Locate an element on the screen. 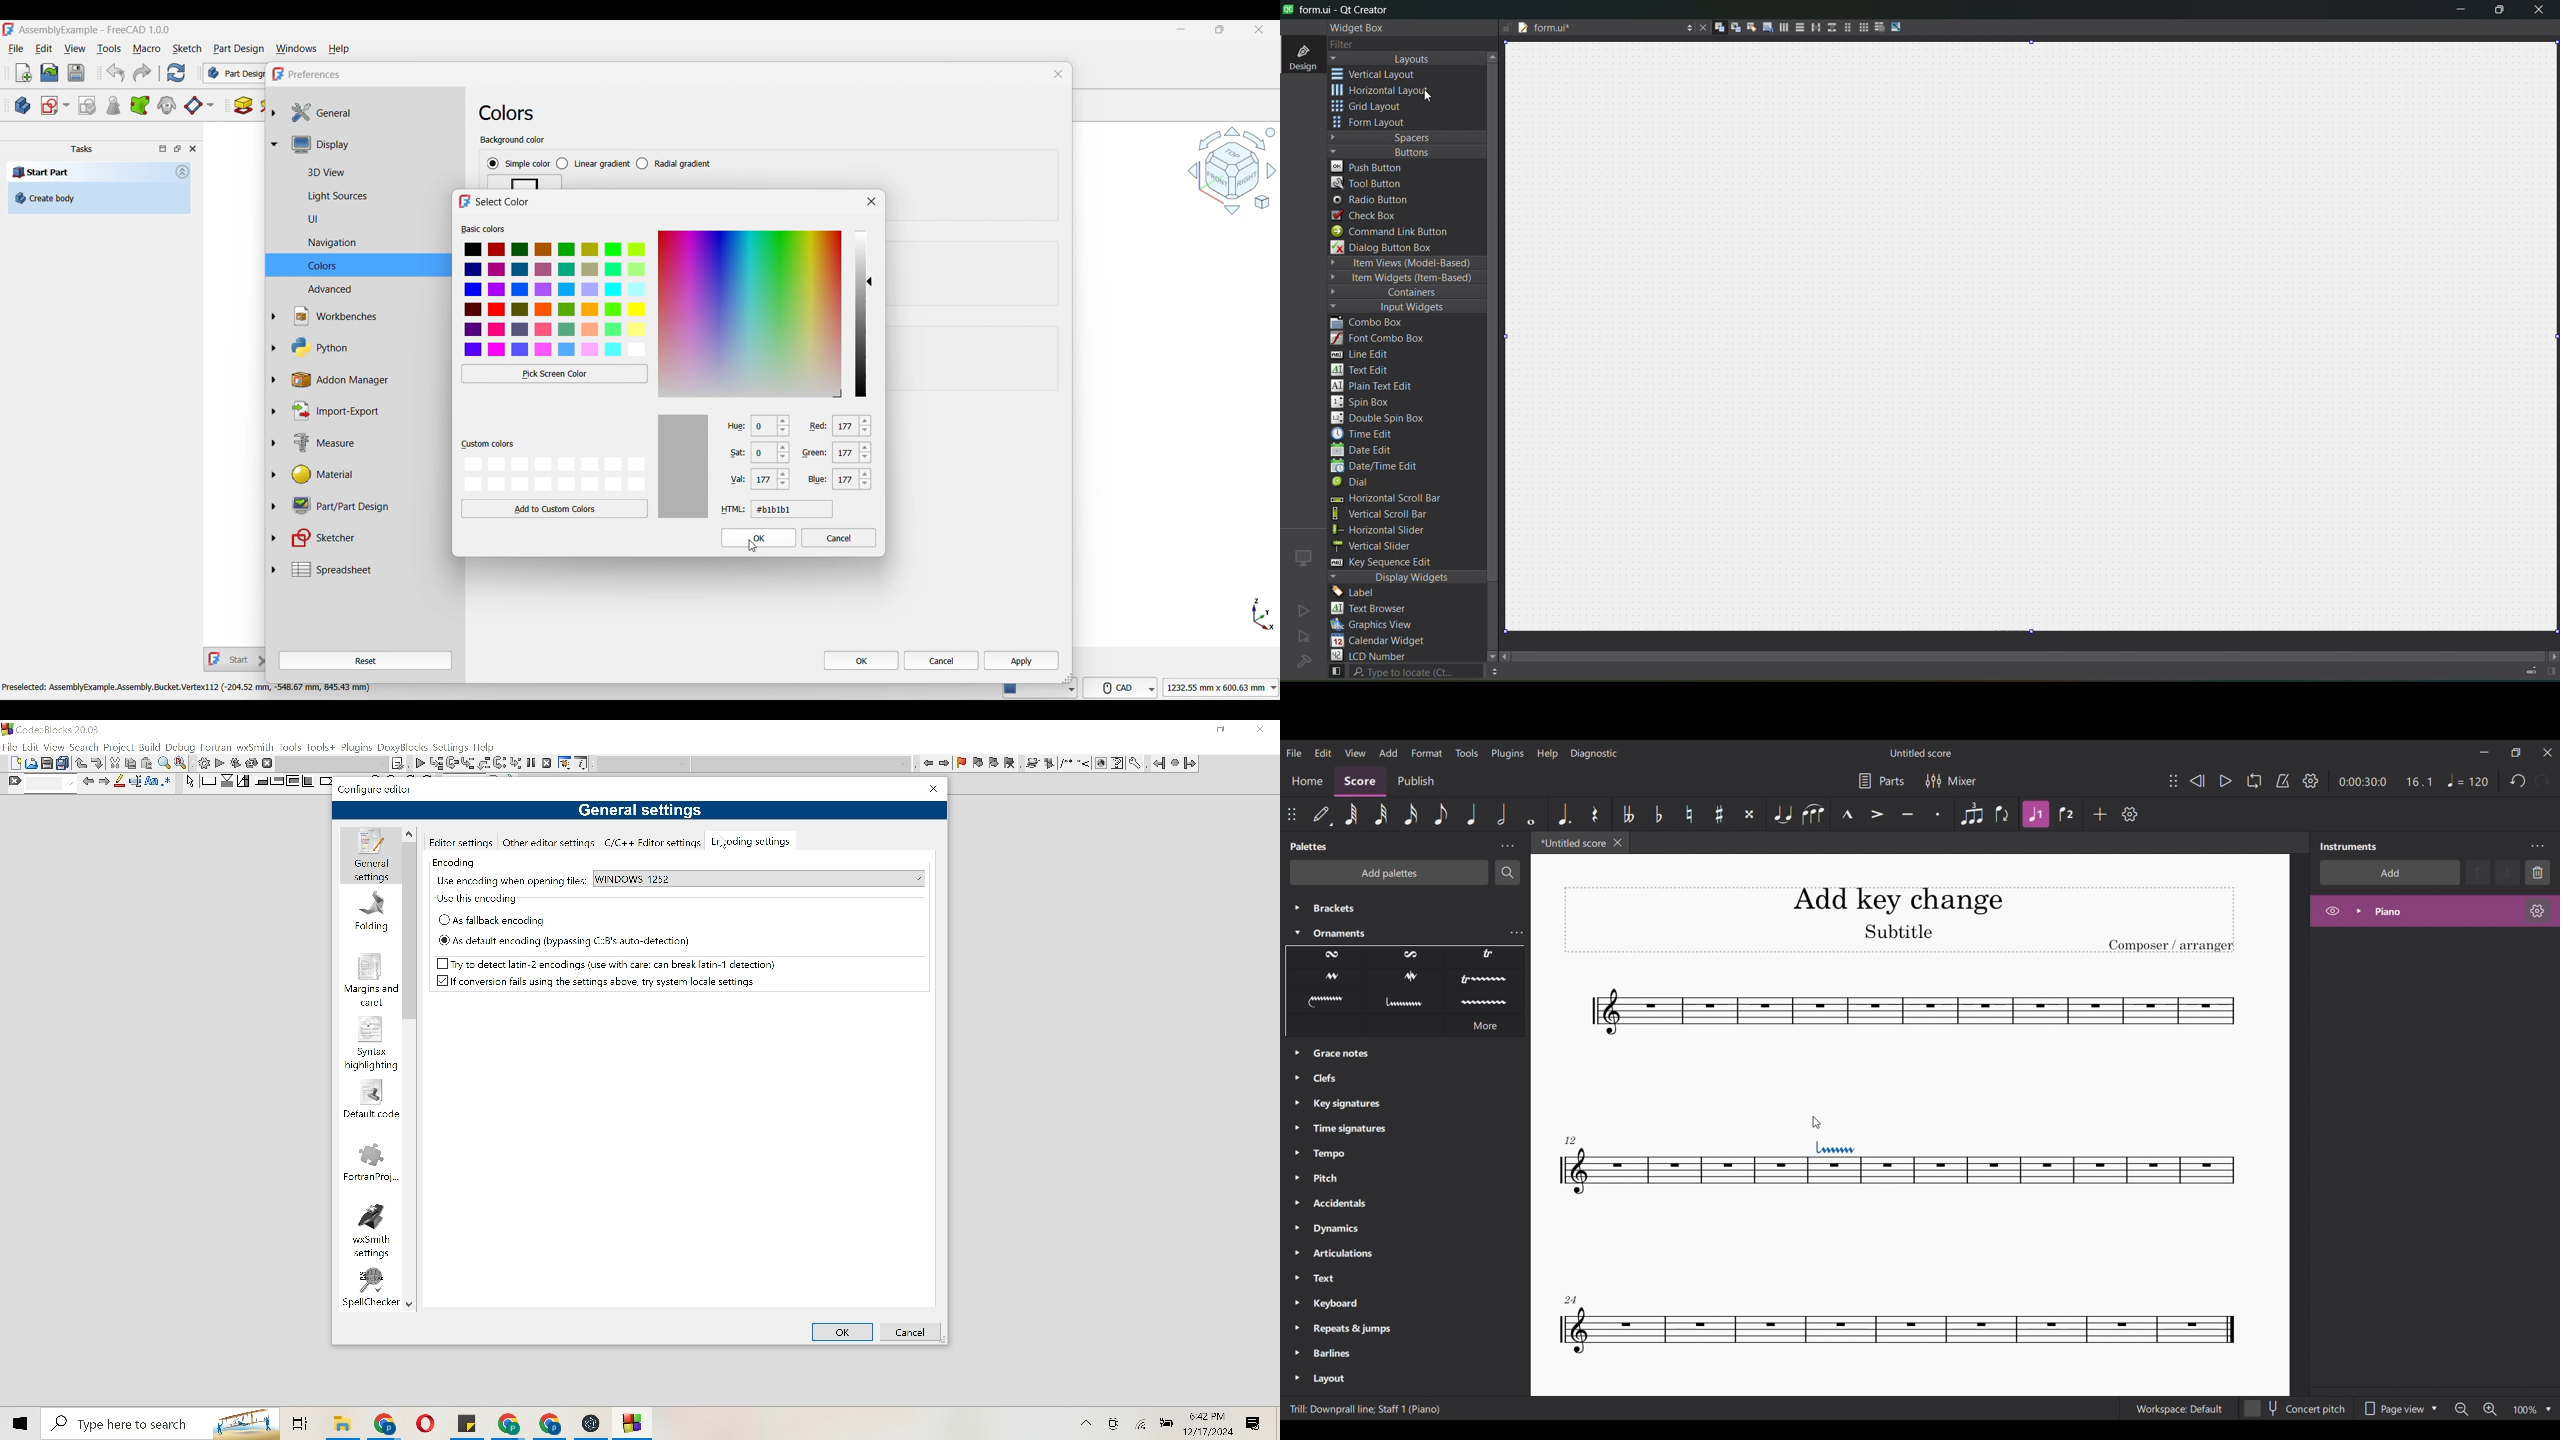 The height and width of the screenshot is (1456, 2576). Help menu is located at coordinates (339, 49).